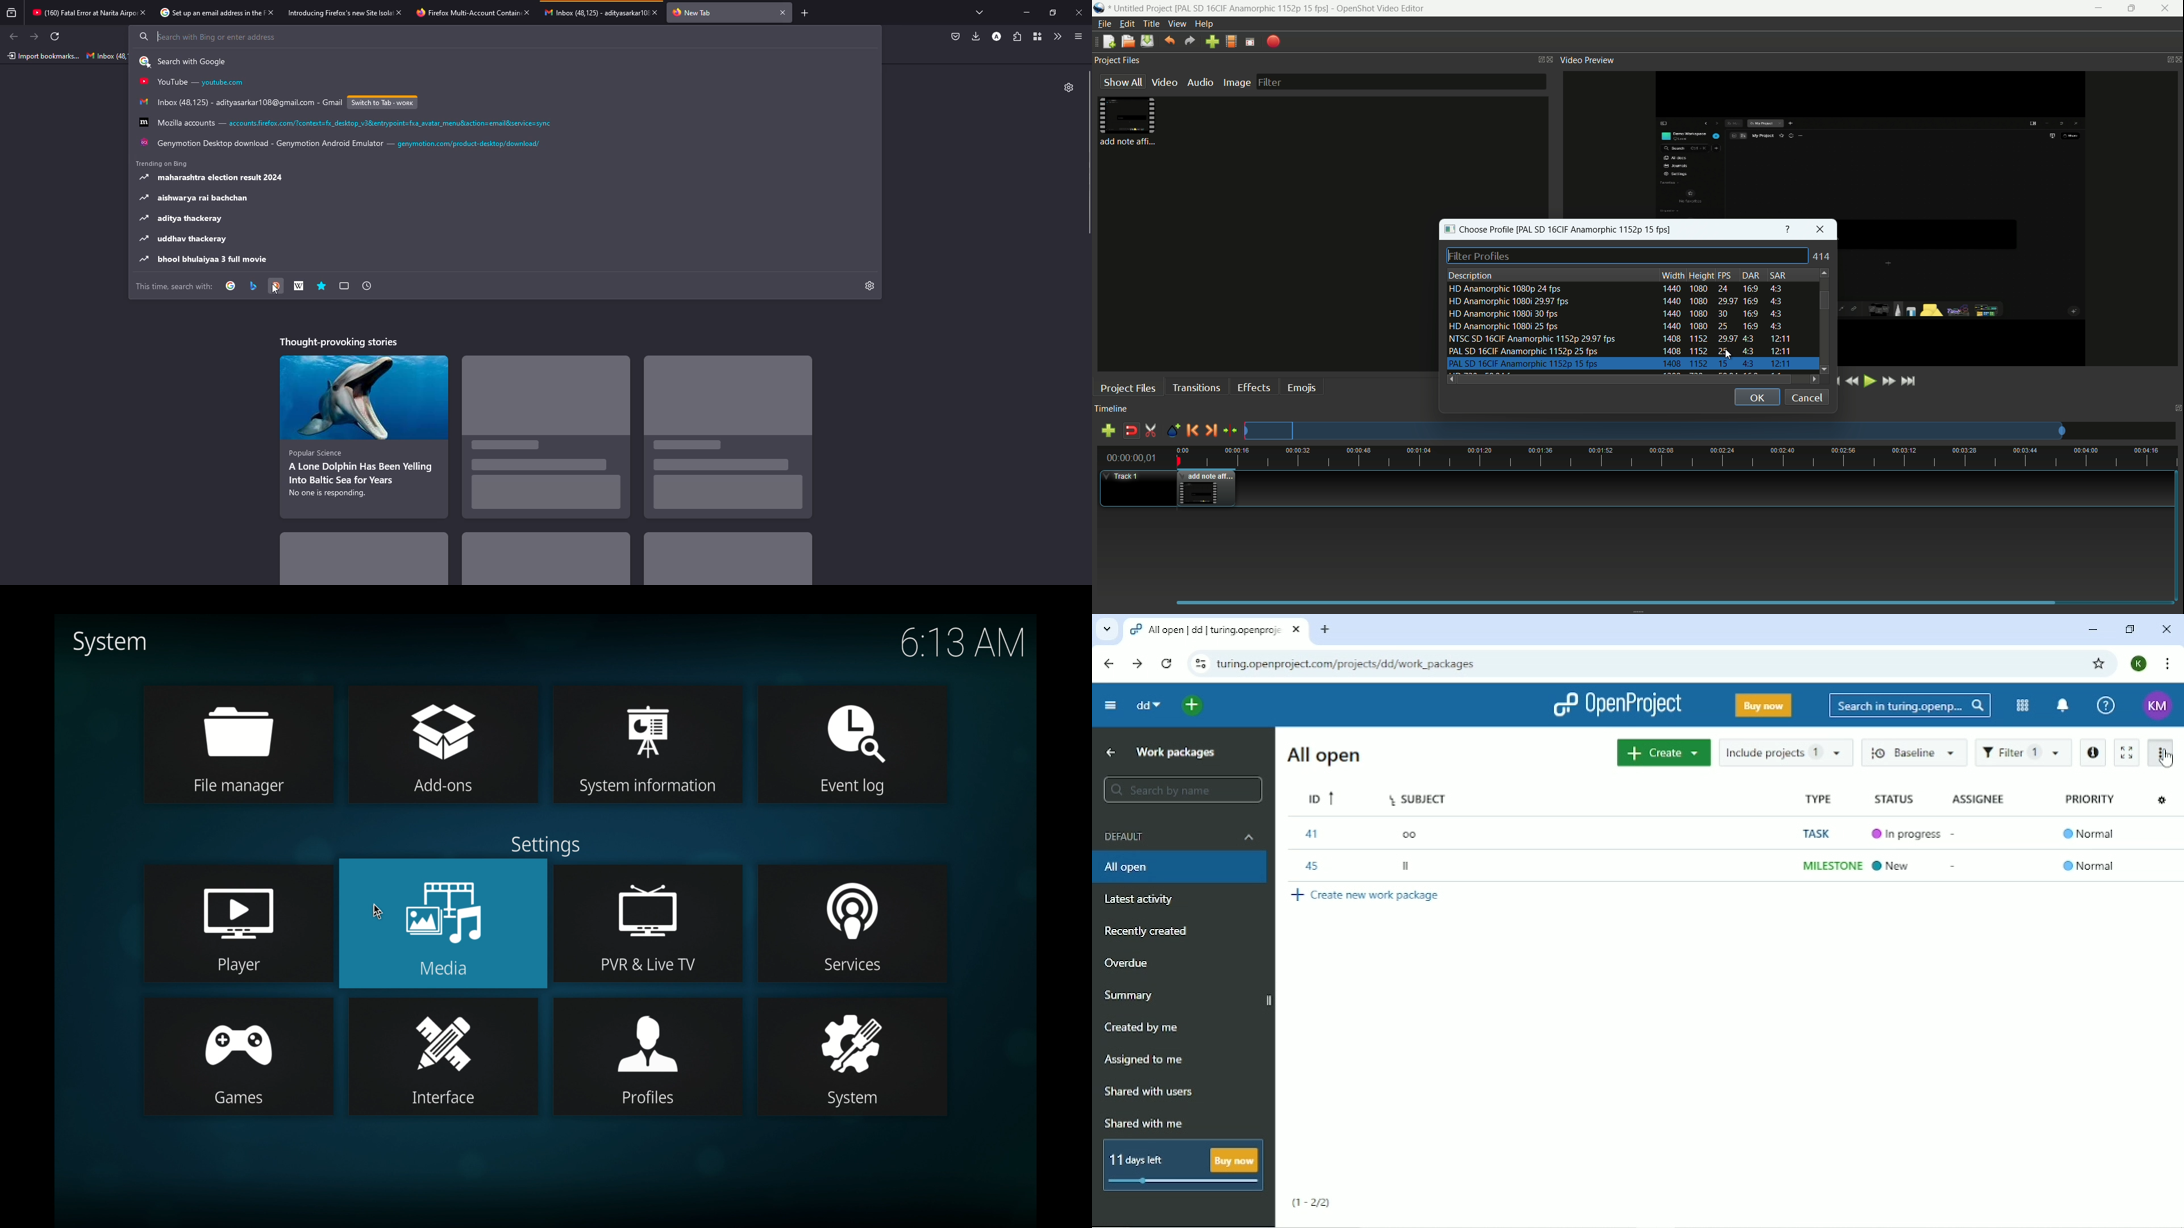 This screenshot has width=2184, height=1232. I want to click on View site information, so click(1199, 664).